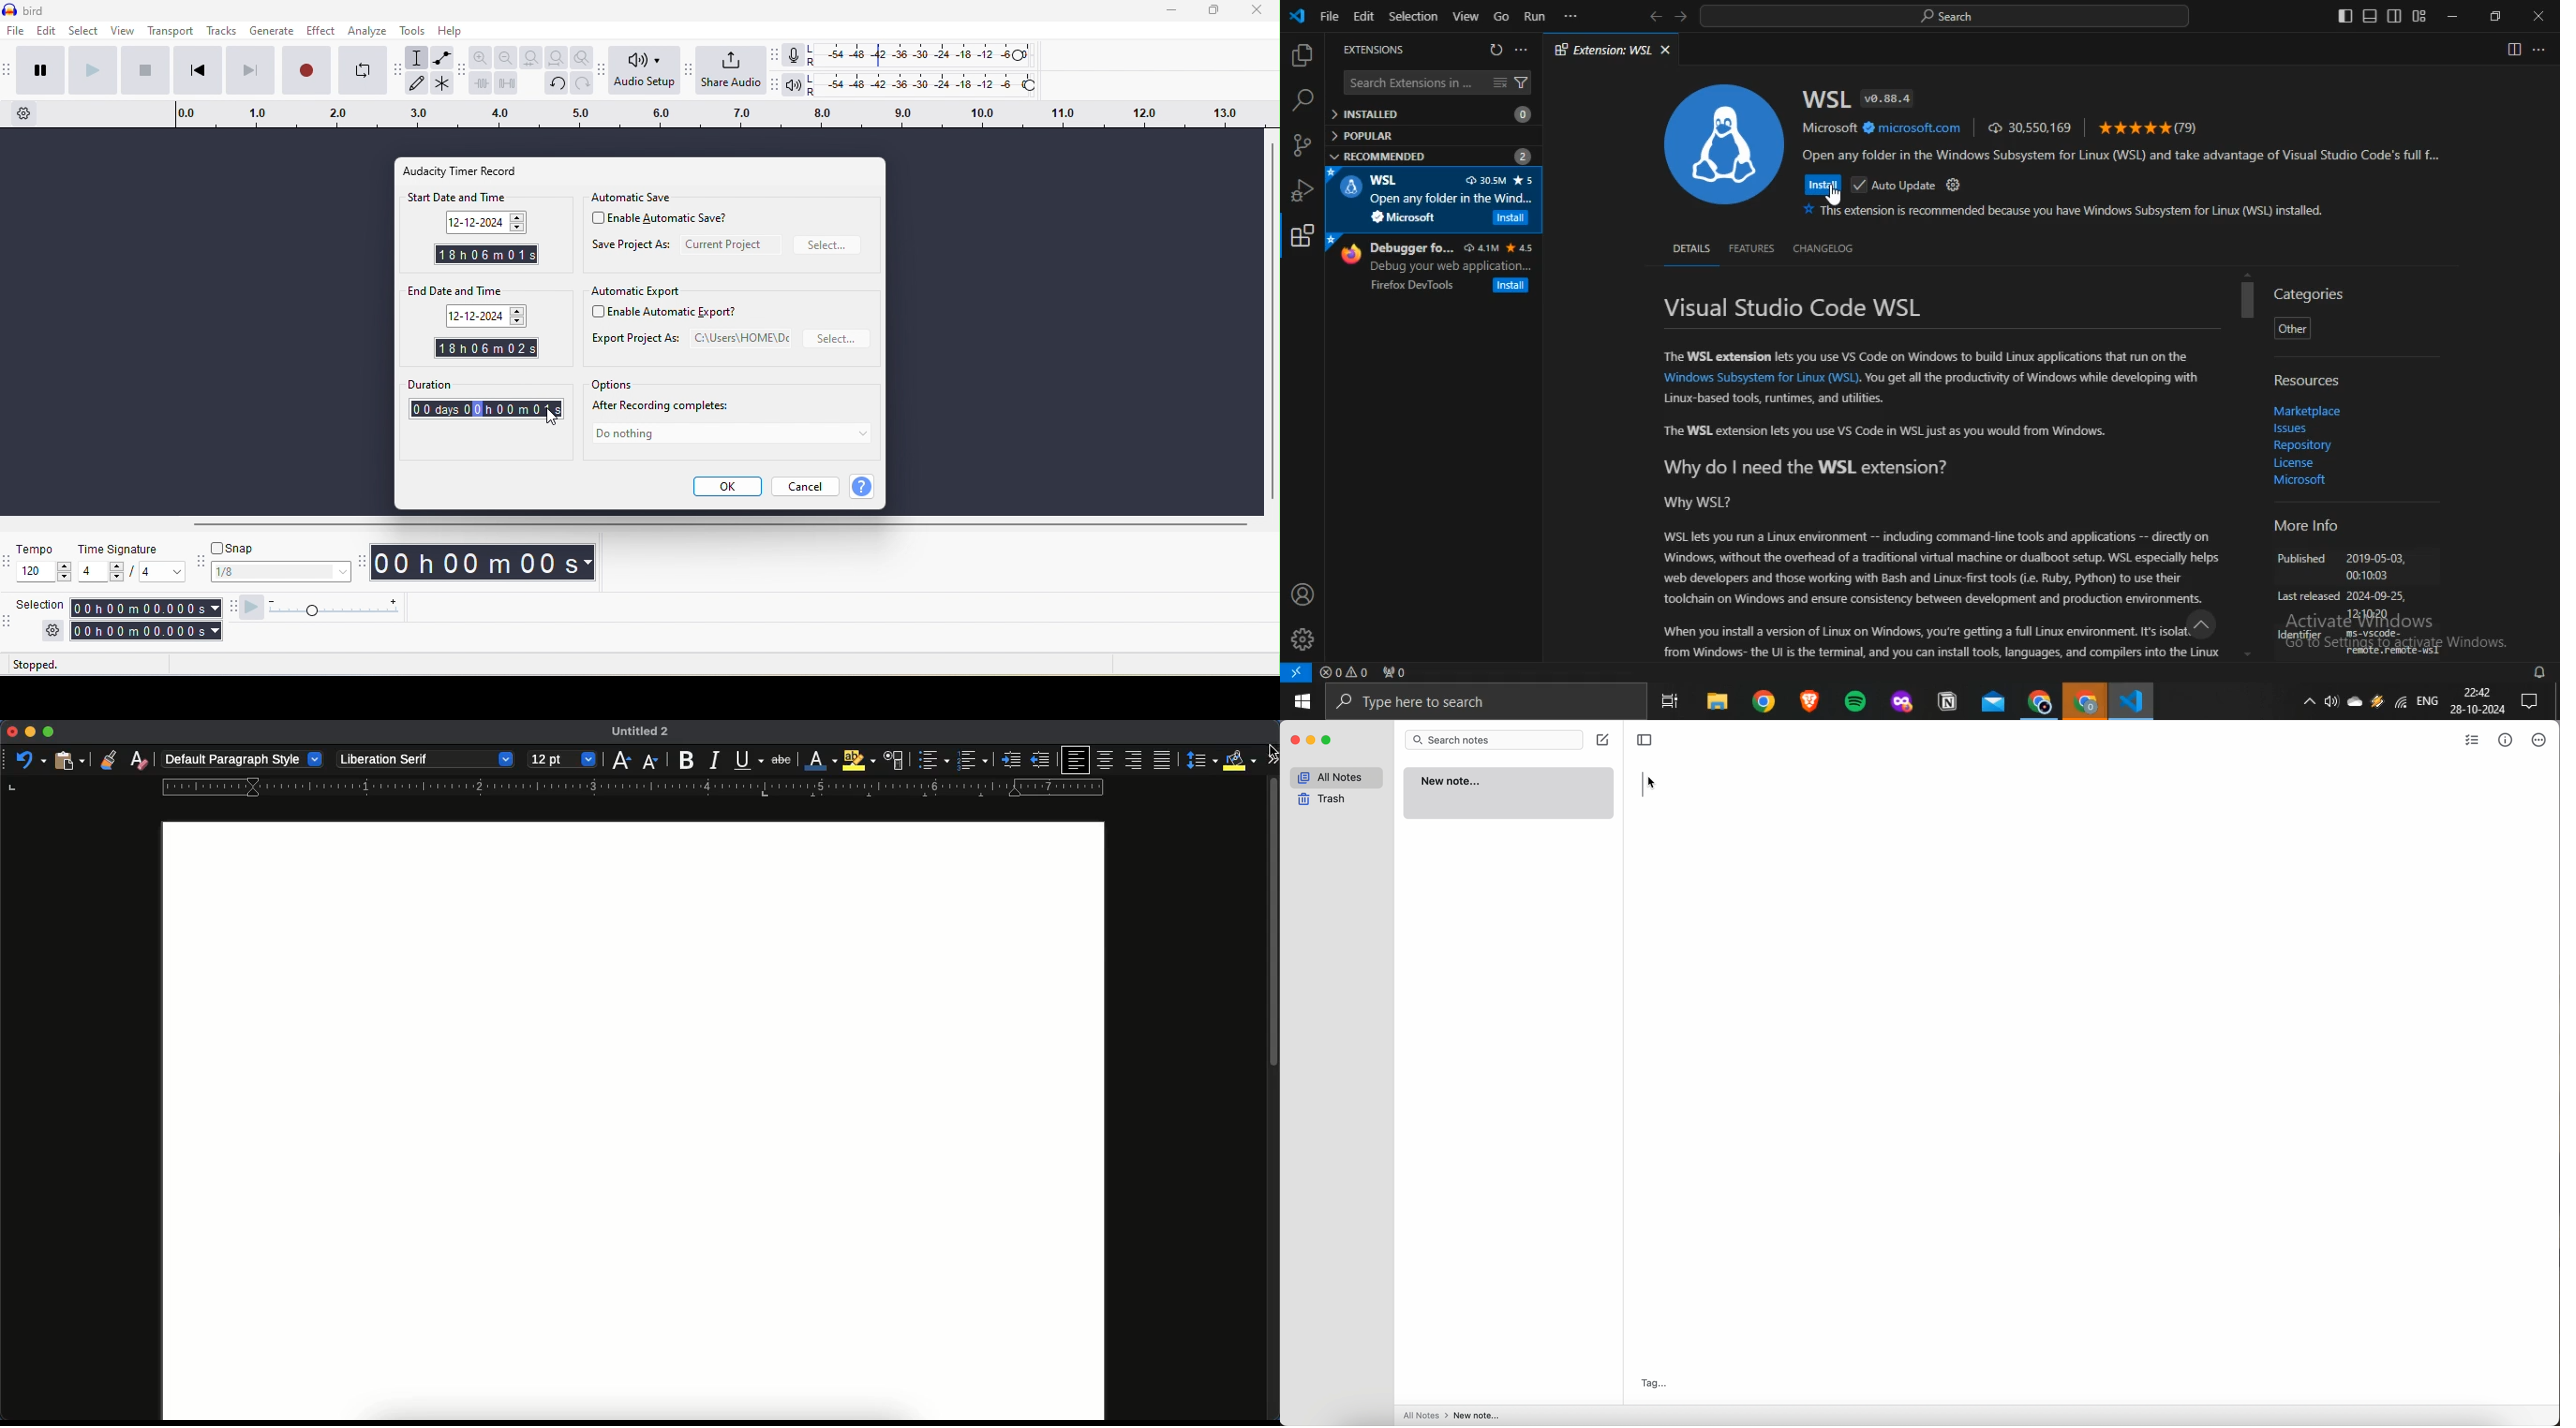  Describe the element at coordinates (470, 171) in the screenshot. I see `audacity time record` at that location.